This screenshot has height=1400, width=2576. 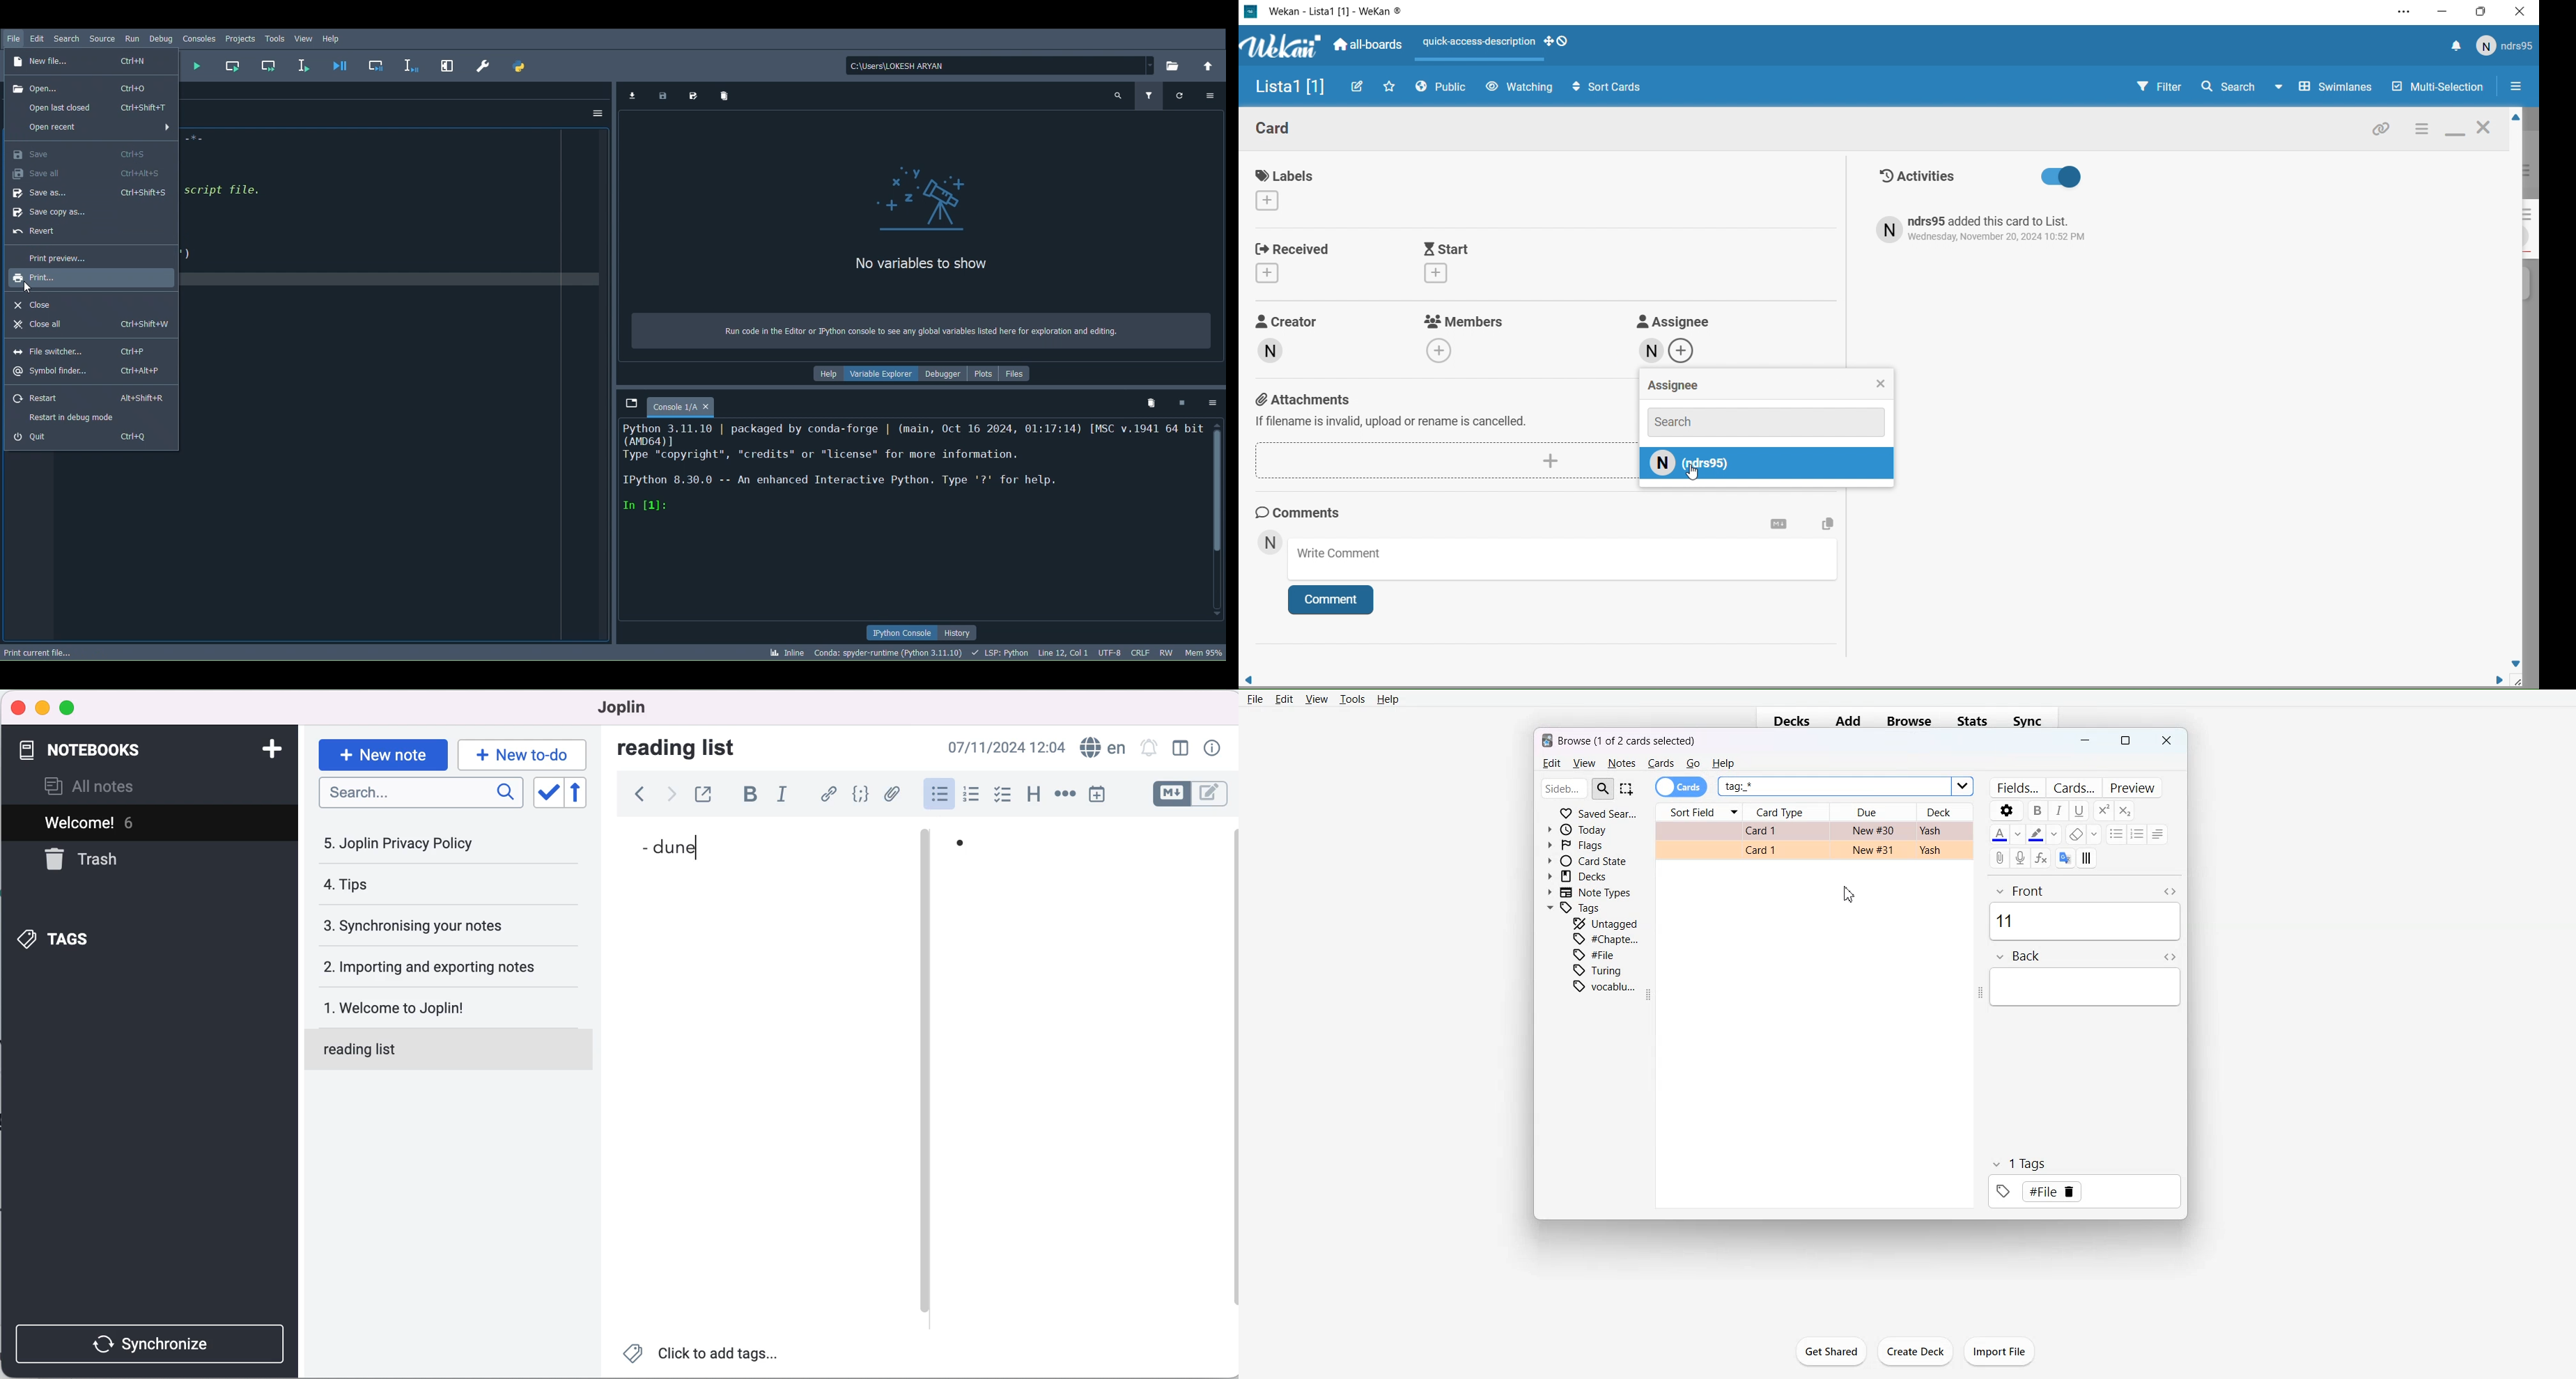 What do you see at coordinates (2103, 810) in the screenshot?
I see `Subscript` at bounding box center [2103, 810].